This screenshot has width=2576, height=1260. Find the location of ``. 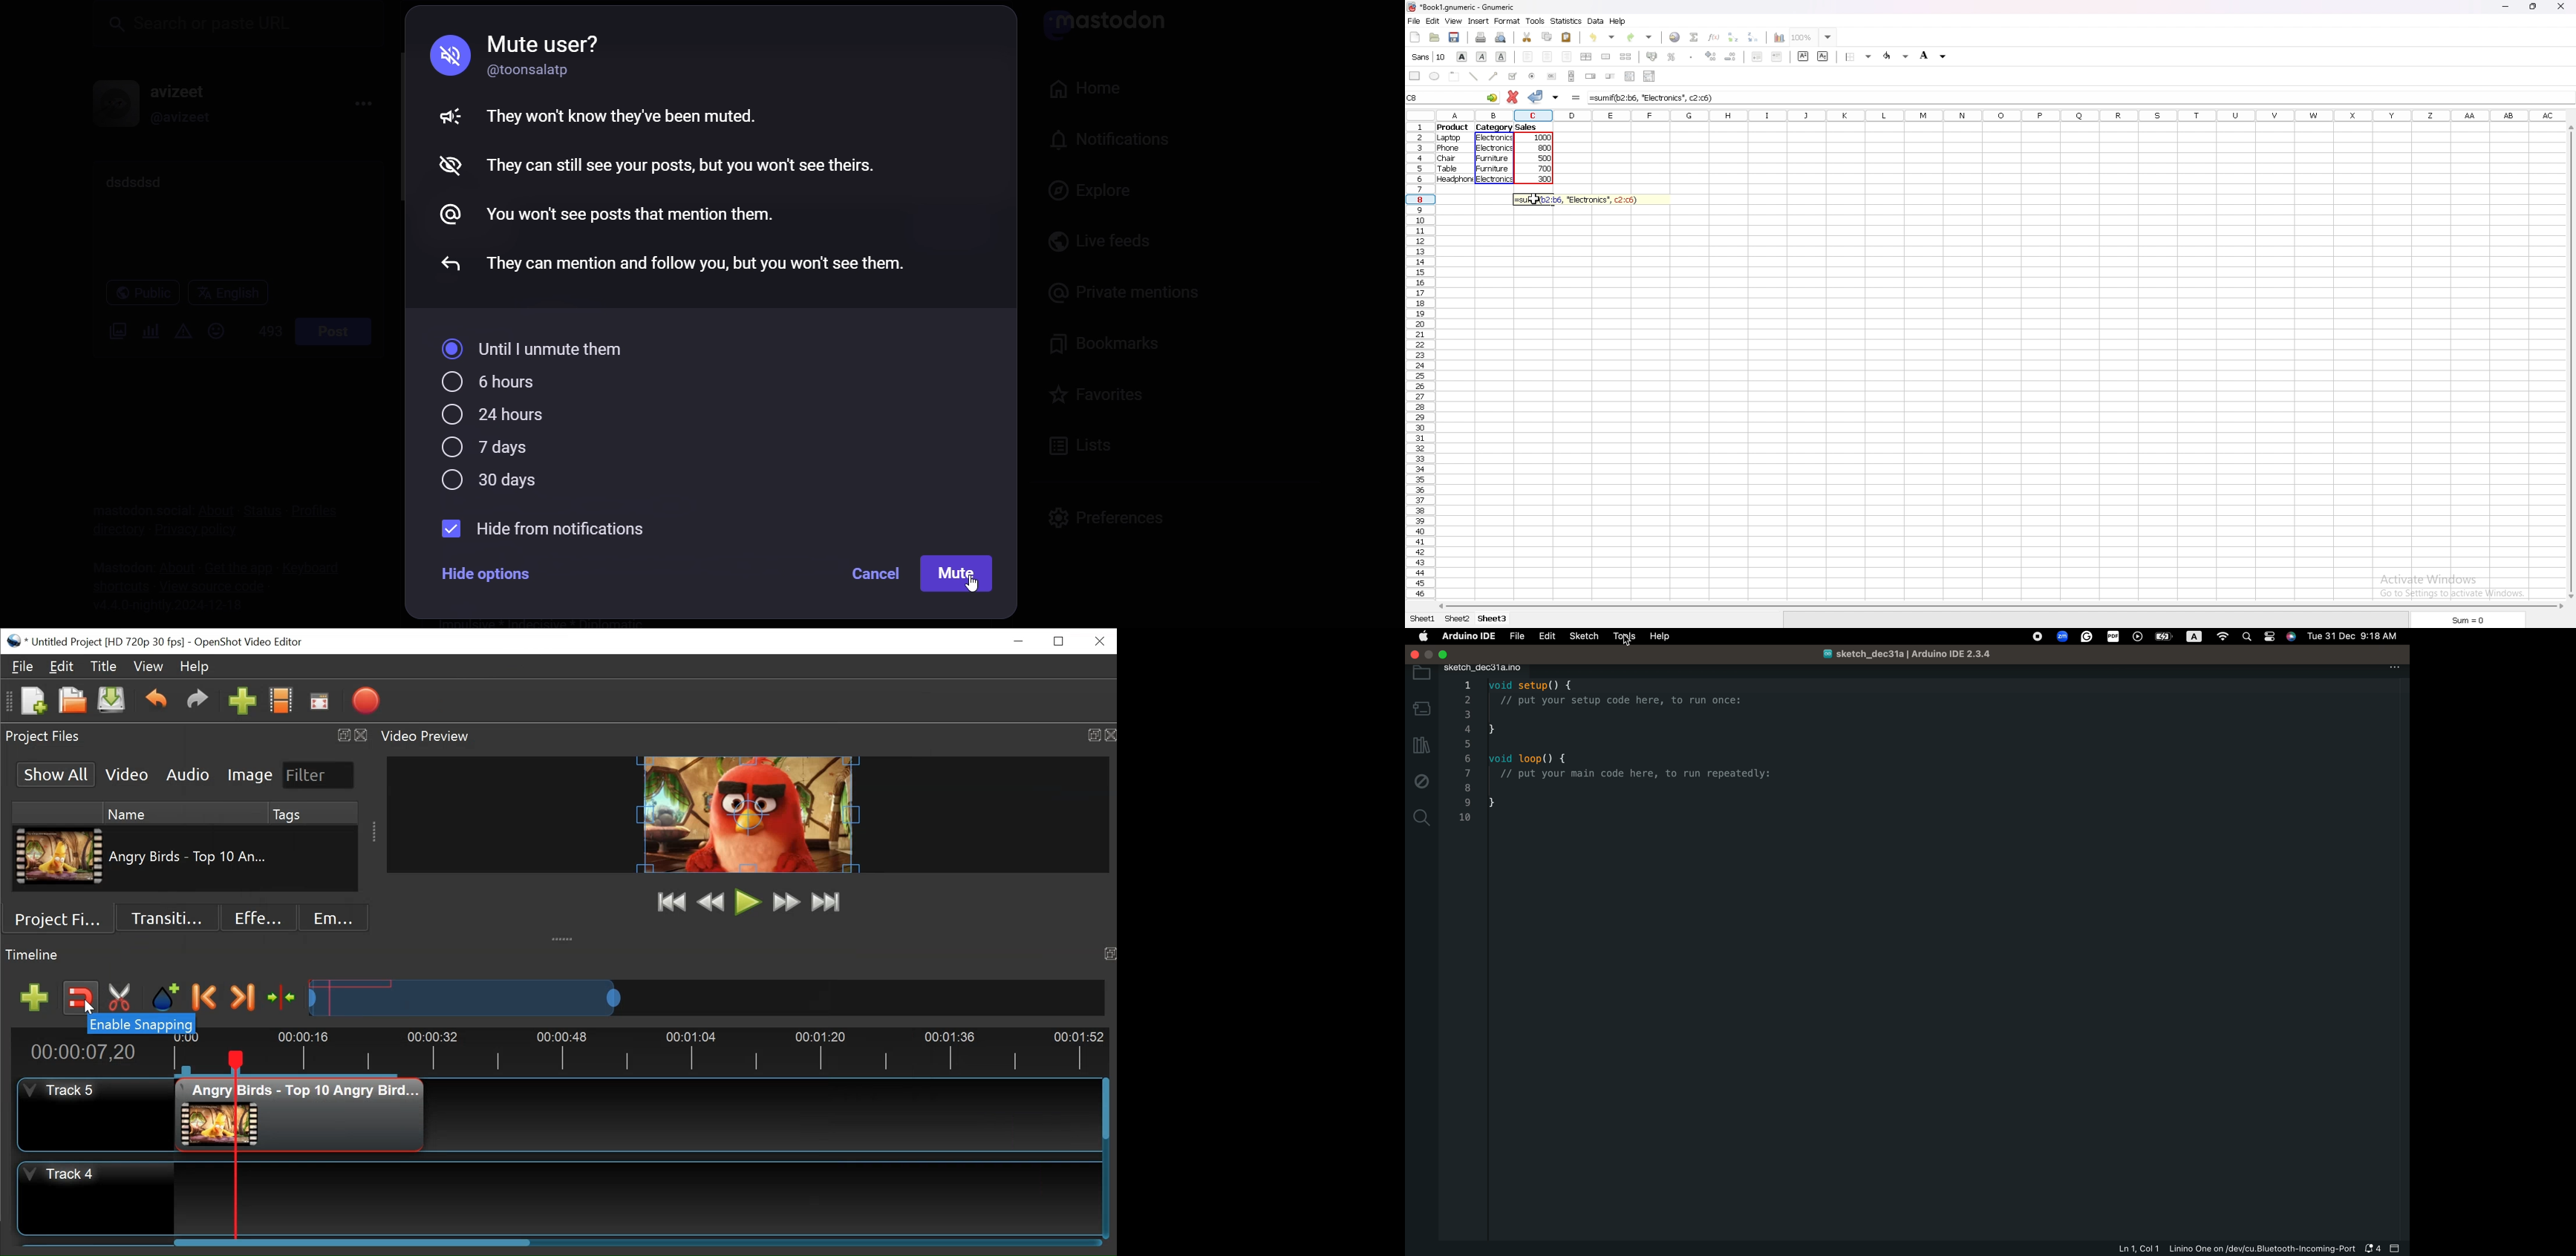

 is located at coordinates (547, 70).